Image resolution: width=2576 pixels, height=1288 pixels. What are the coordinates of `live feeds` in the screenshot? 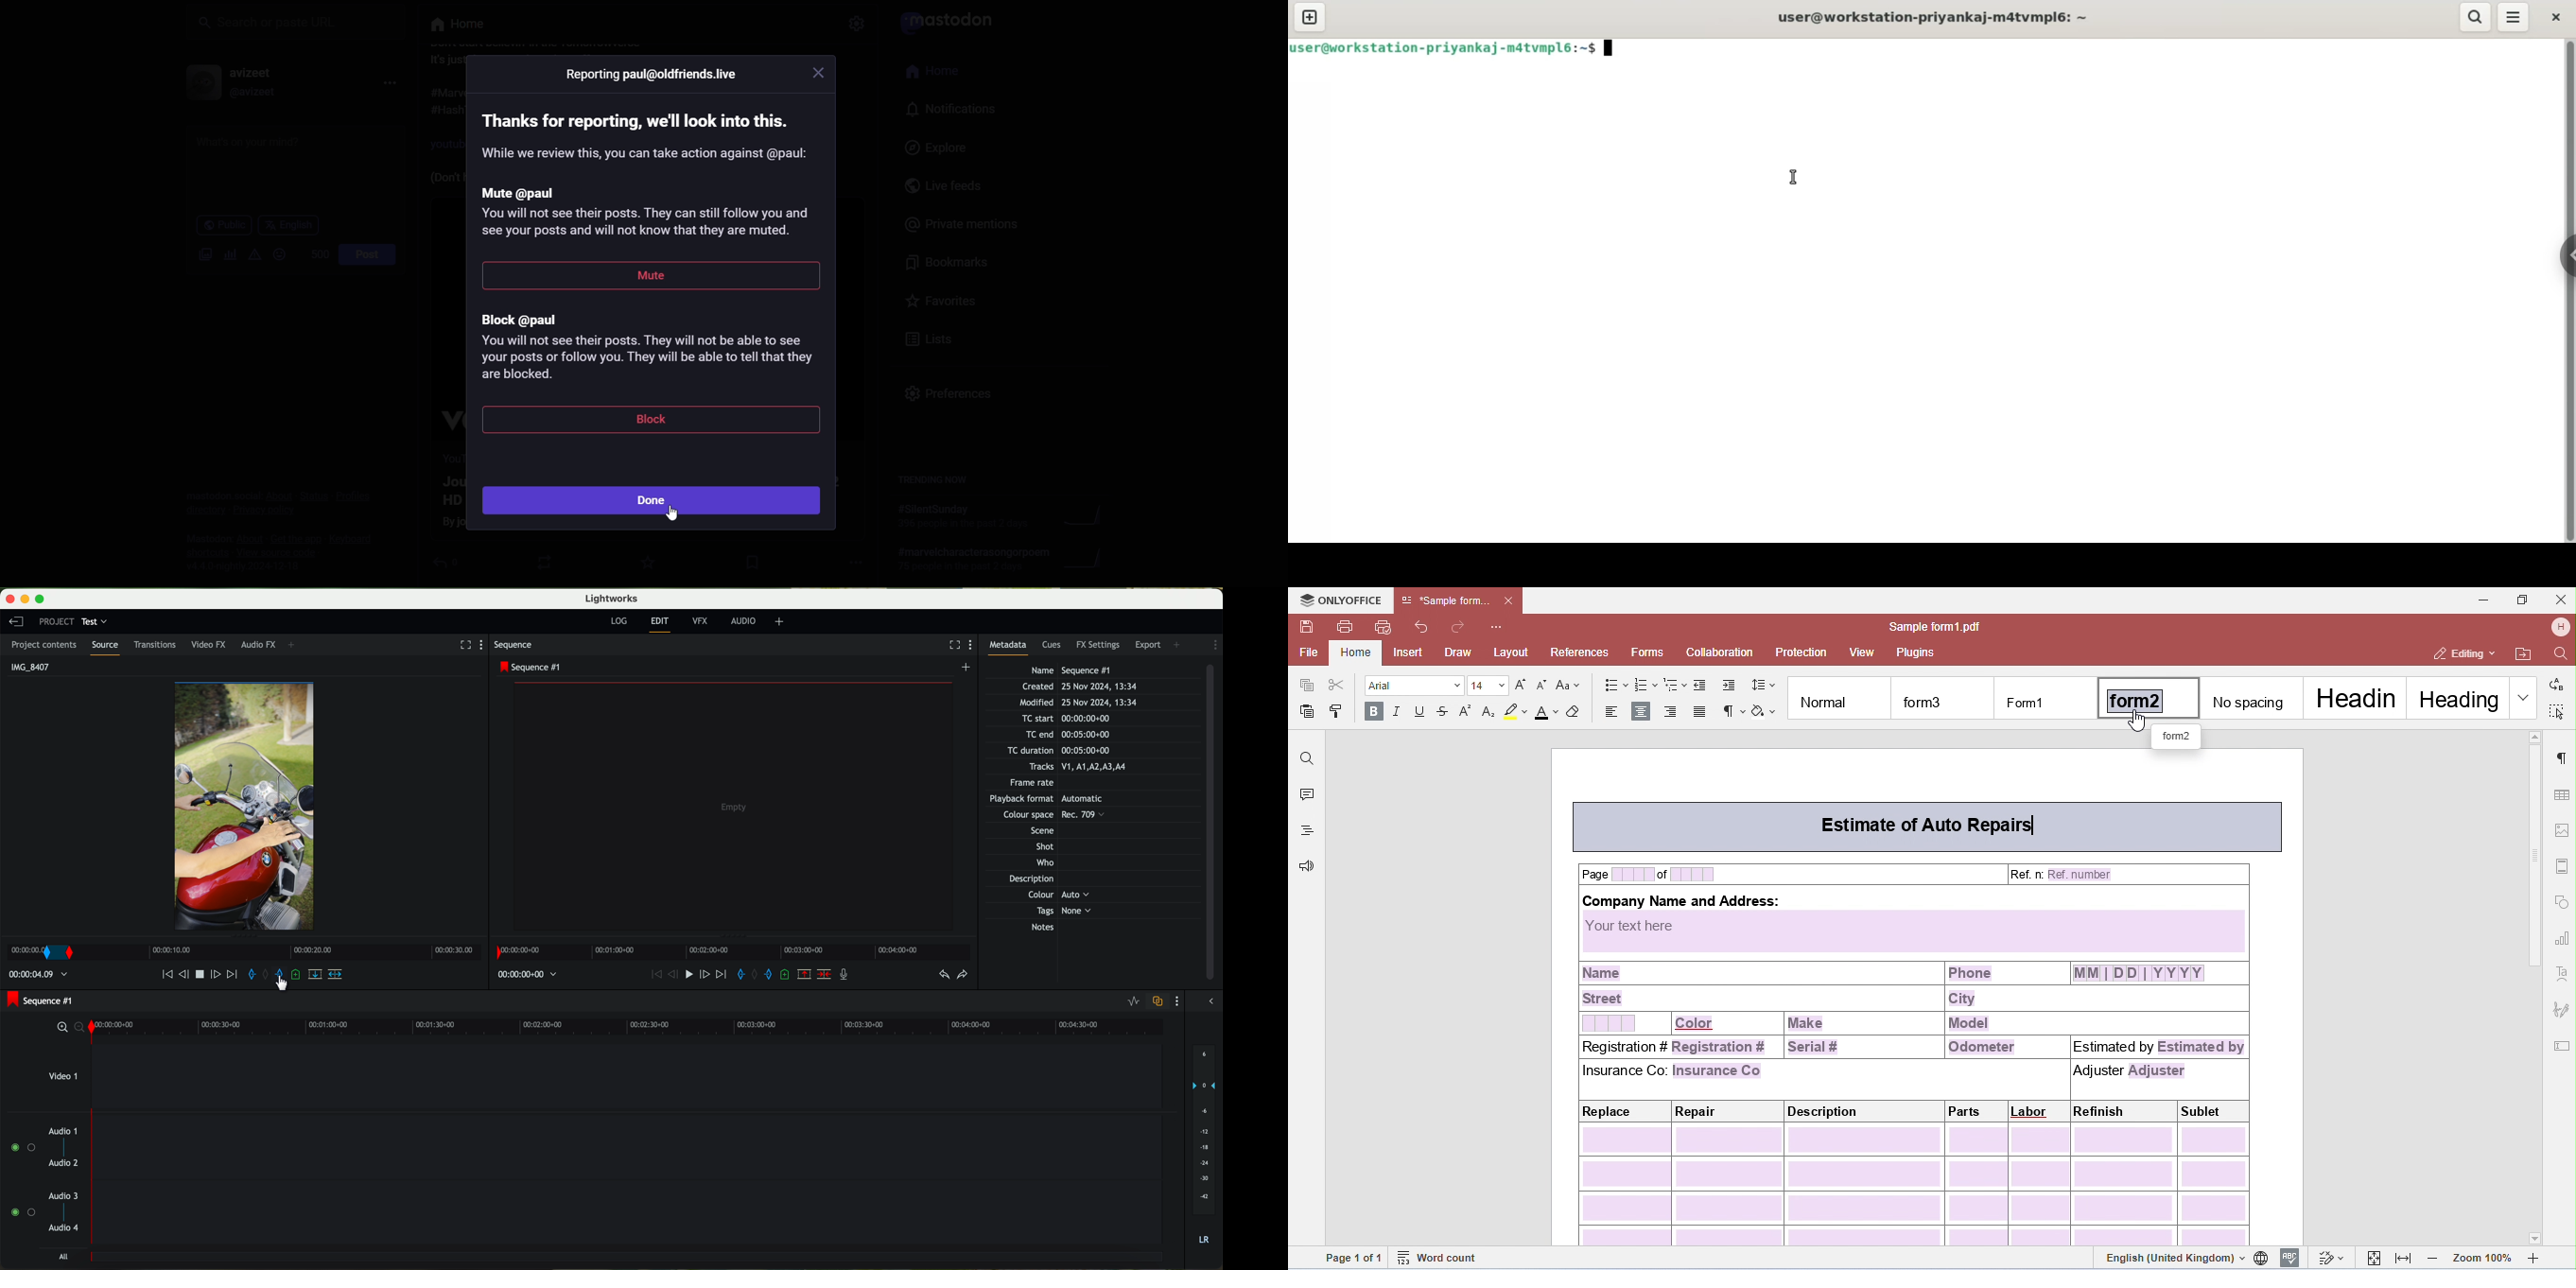 It's located at (948, 188).